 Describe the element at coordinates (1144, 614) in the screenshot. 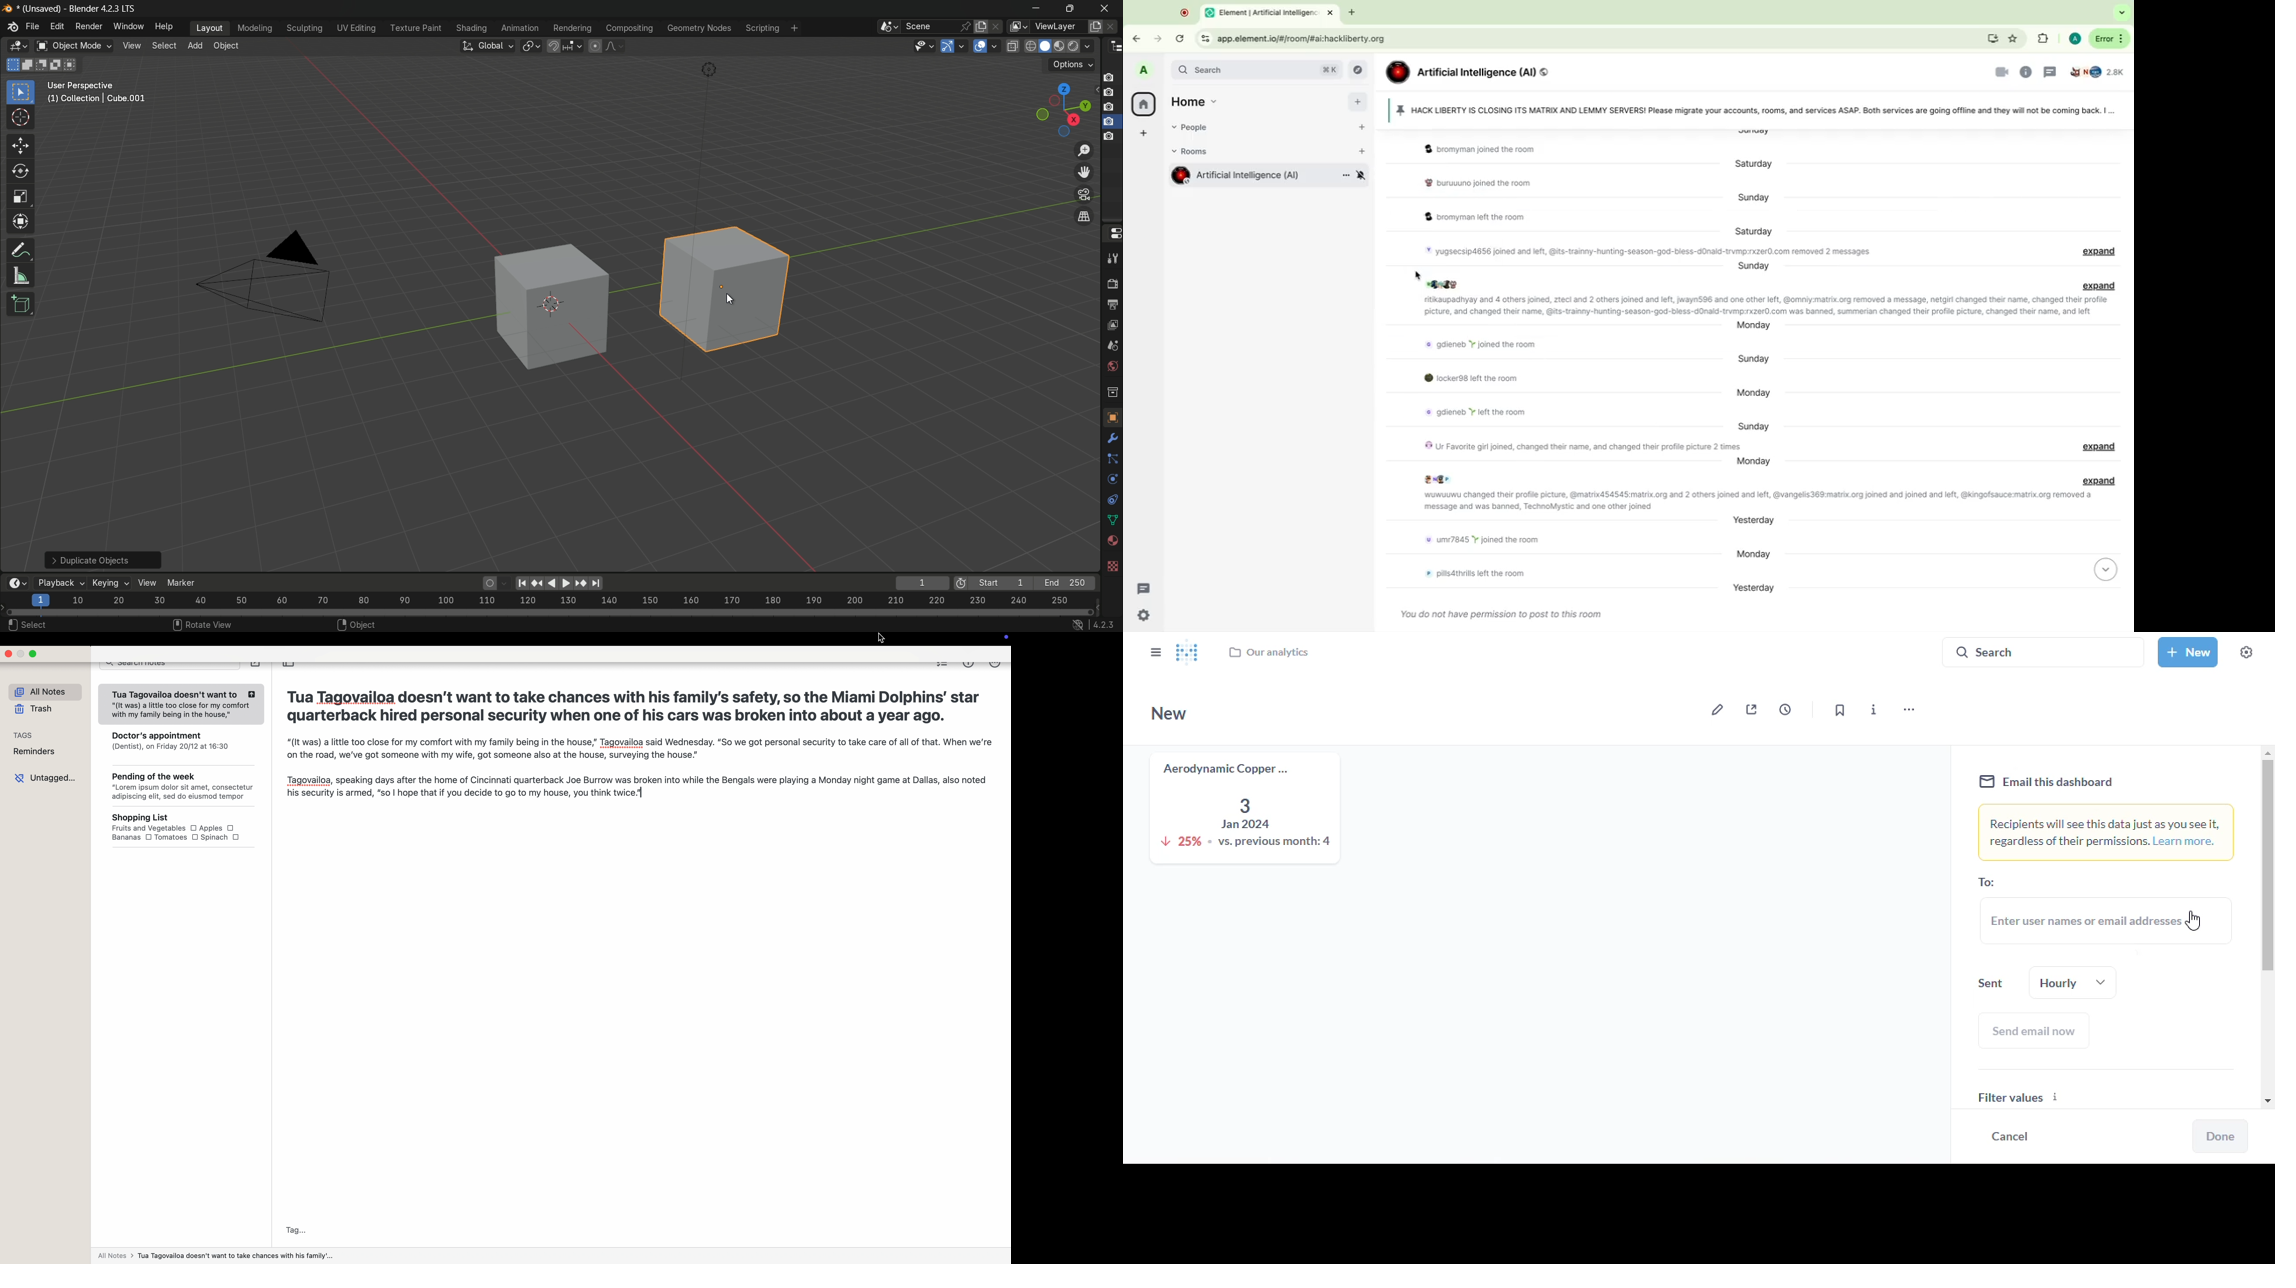

I see `Quick settings` at that location.